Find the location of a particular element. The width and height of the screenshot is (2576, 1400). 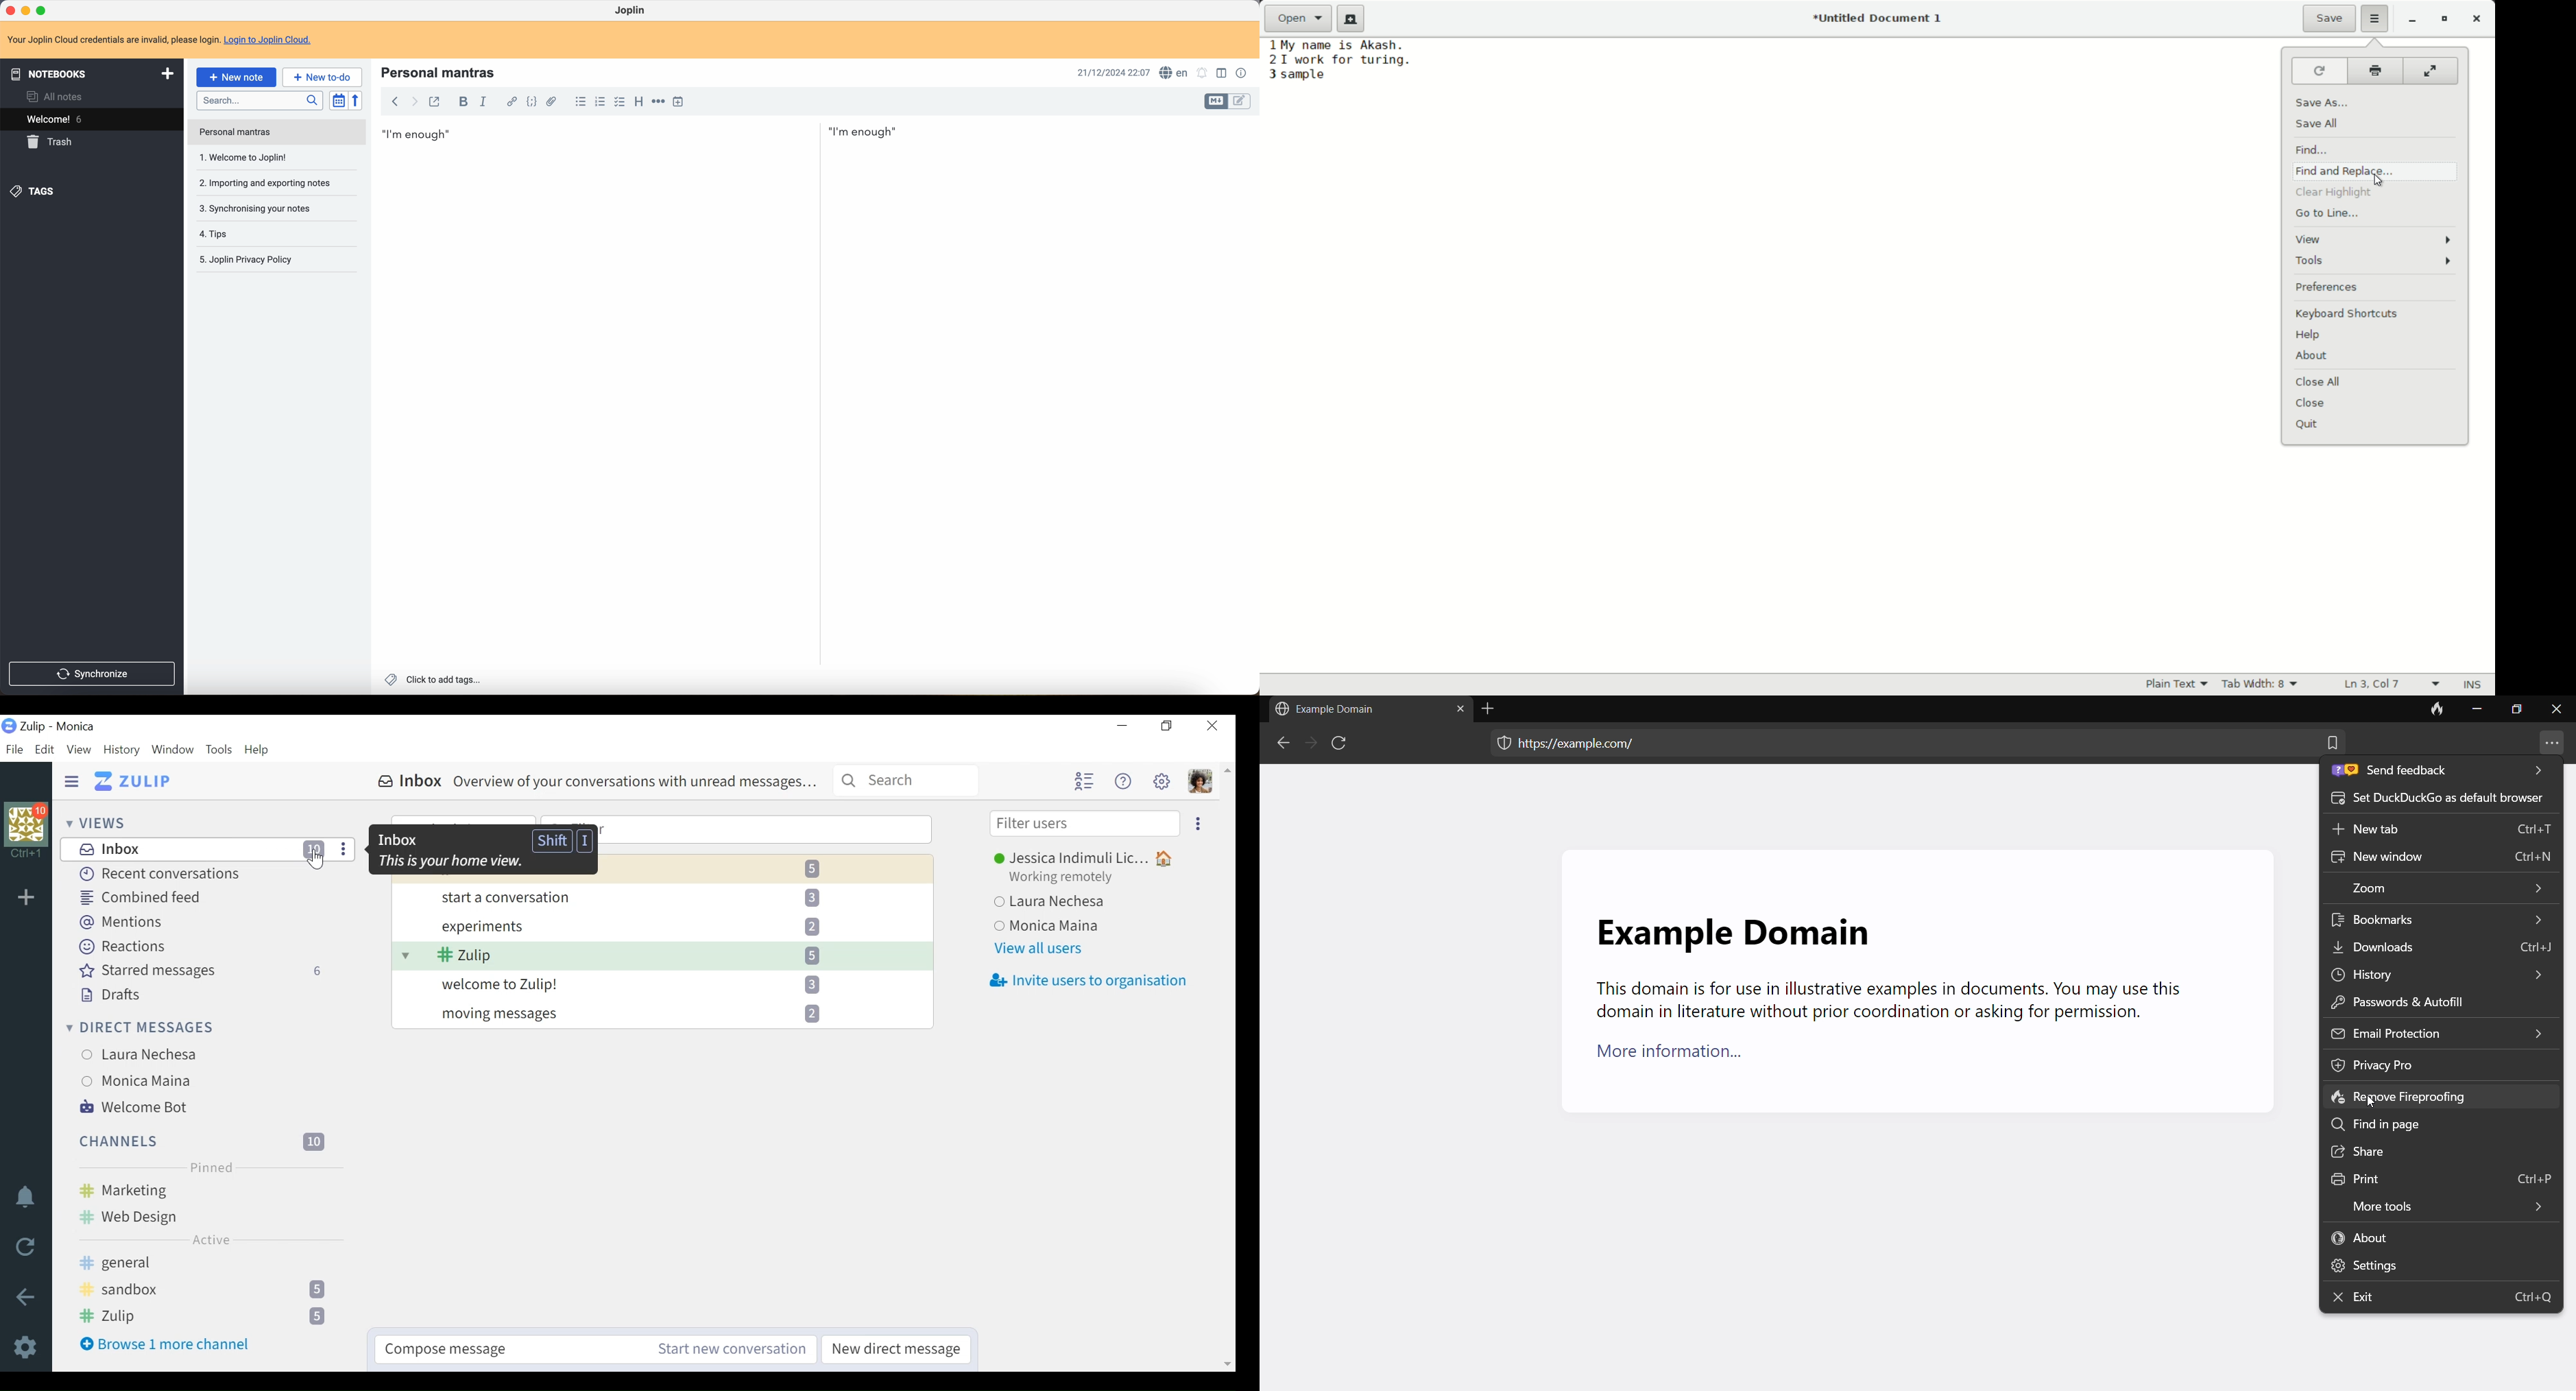

body text is located at coordinates (1035, 386).